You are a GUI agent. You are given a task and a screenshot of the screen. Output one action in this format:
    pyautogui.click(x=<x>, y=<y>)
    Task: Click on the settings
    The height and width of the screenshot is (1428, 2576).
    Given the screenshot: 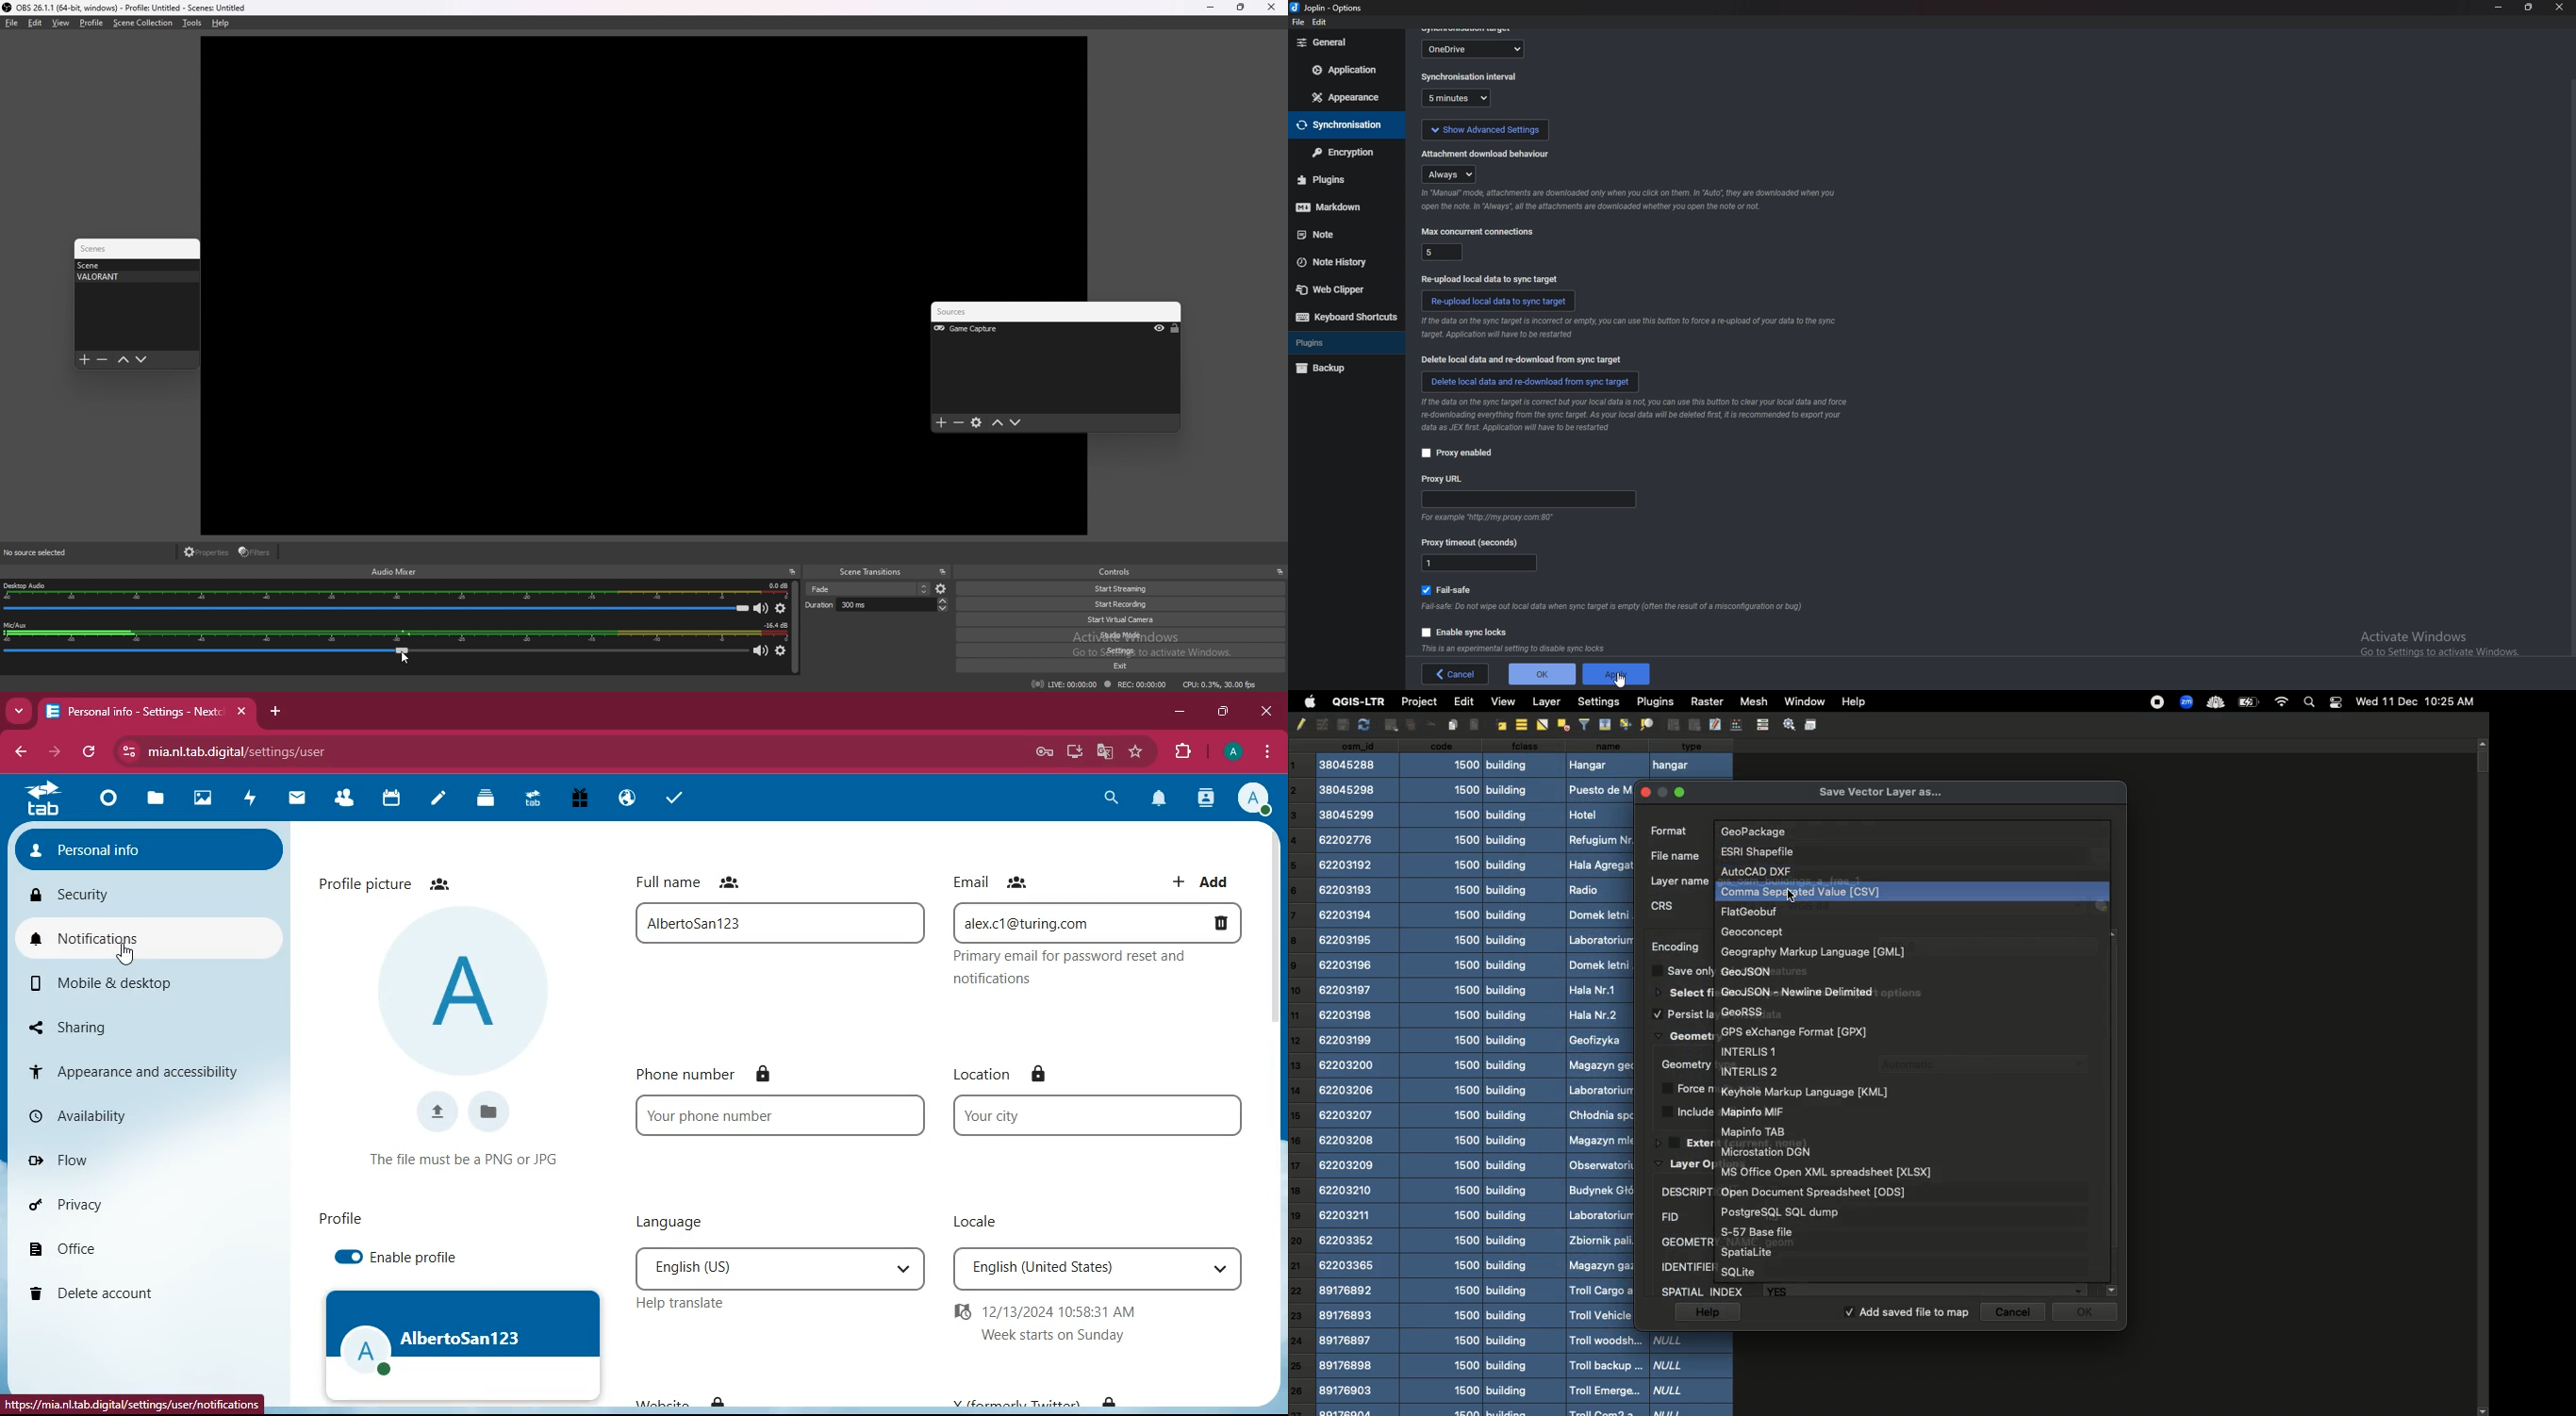 What is the action you would take?
    pyautogui.click(x=1129, y=651)
    